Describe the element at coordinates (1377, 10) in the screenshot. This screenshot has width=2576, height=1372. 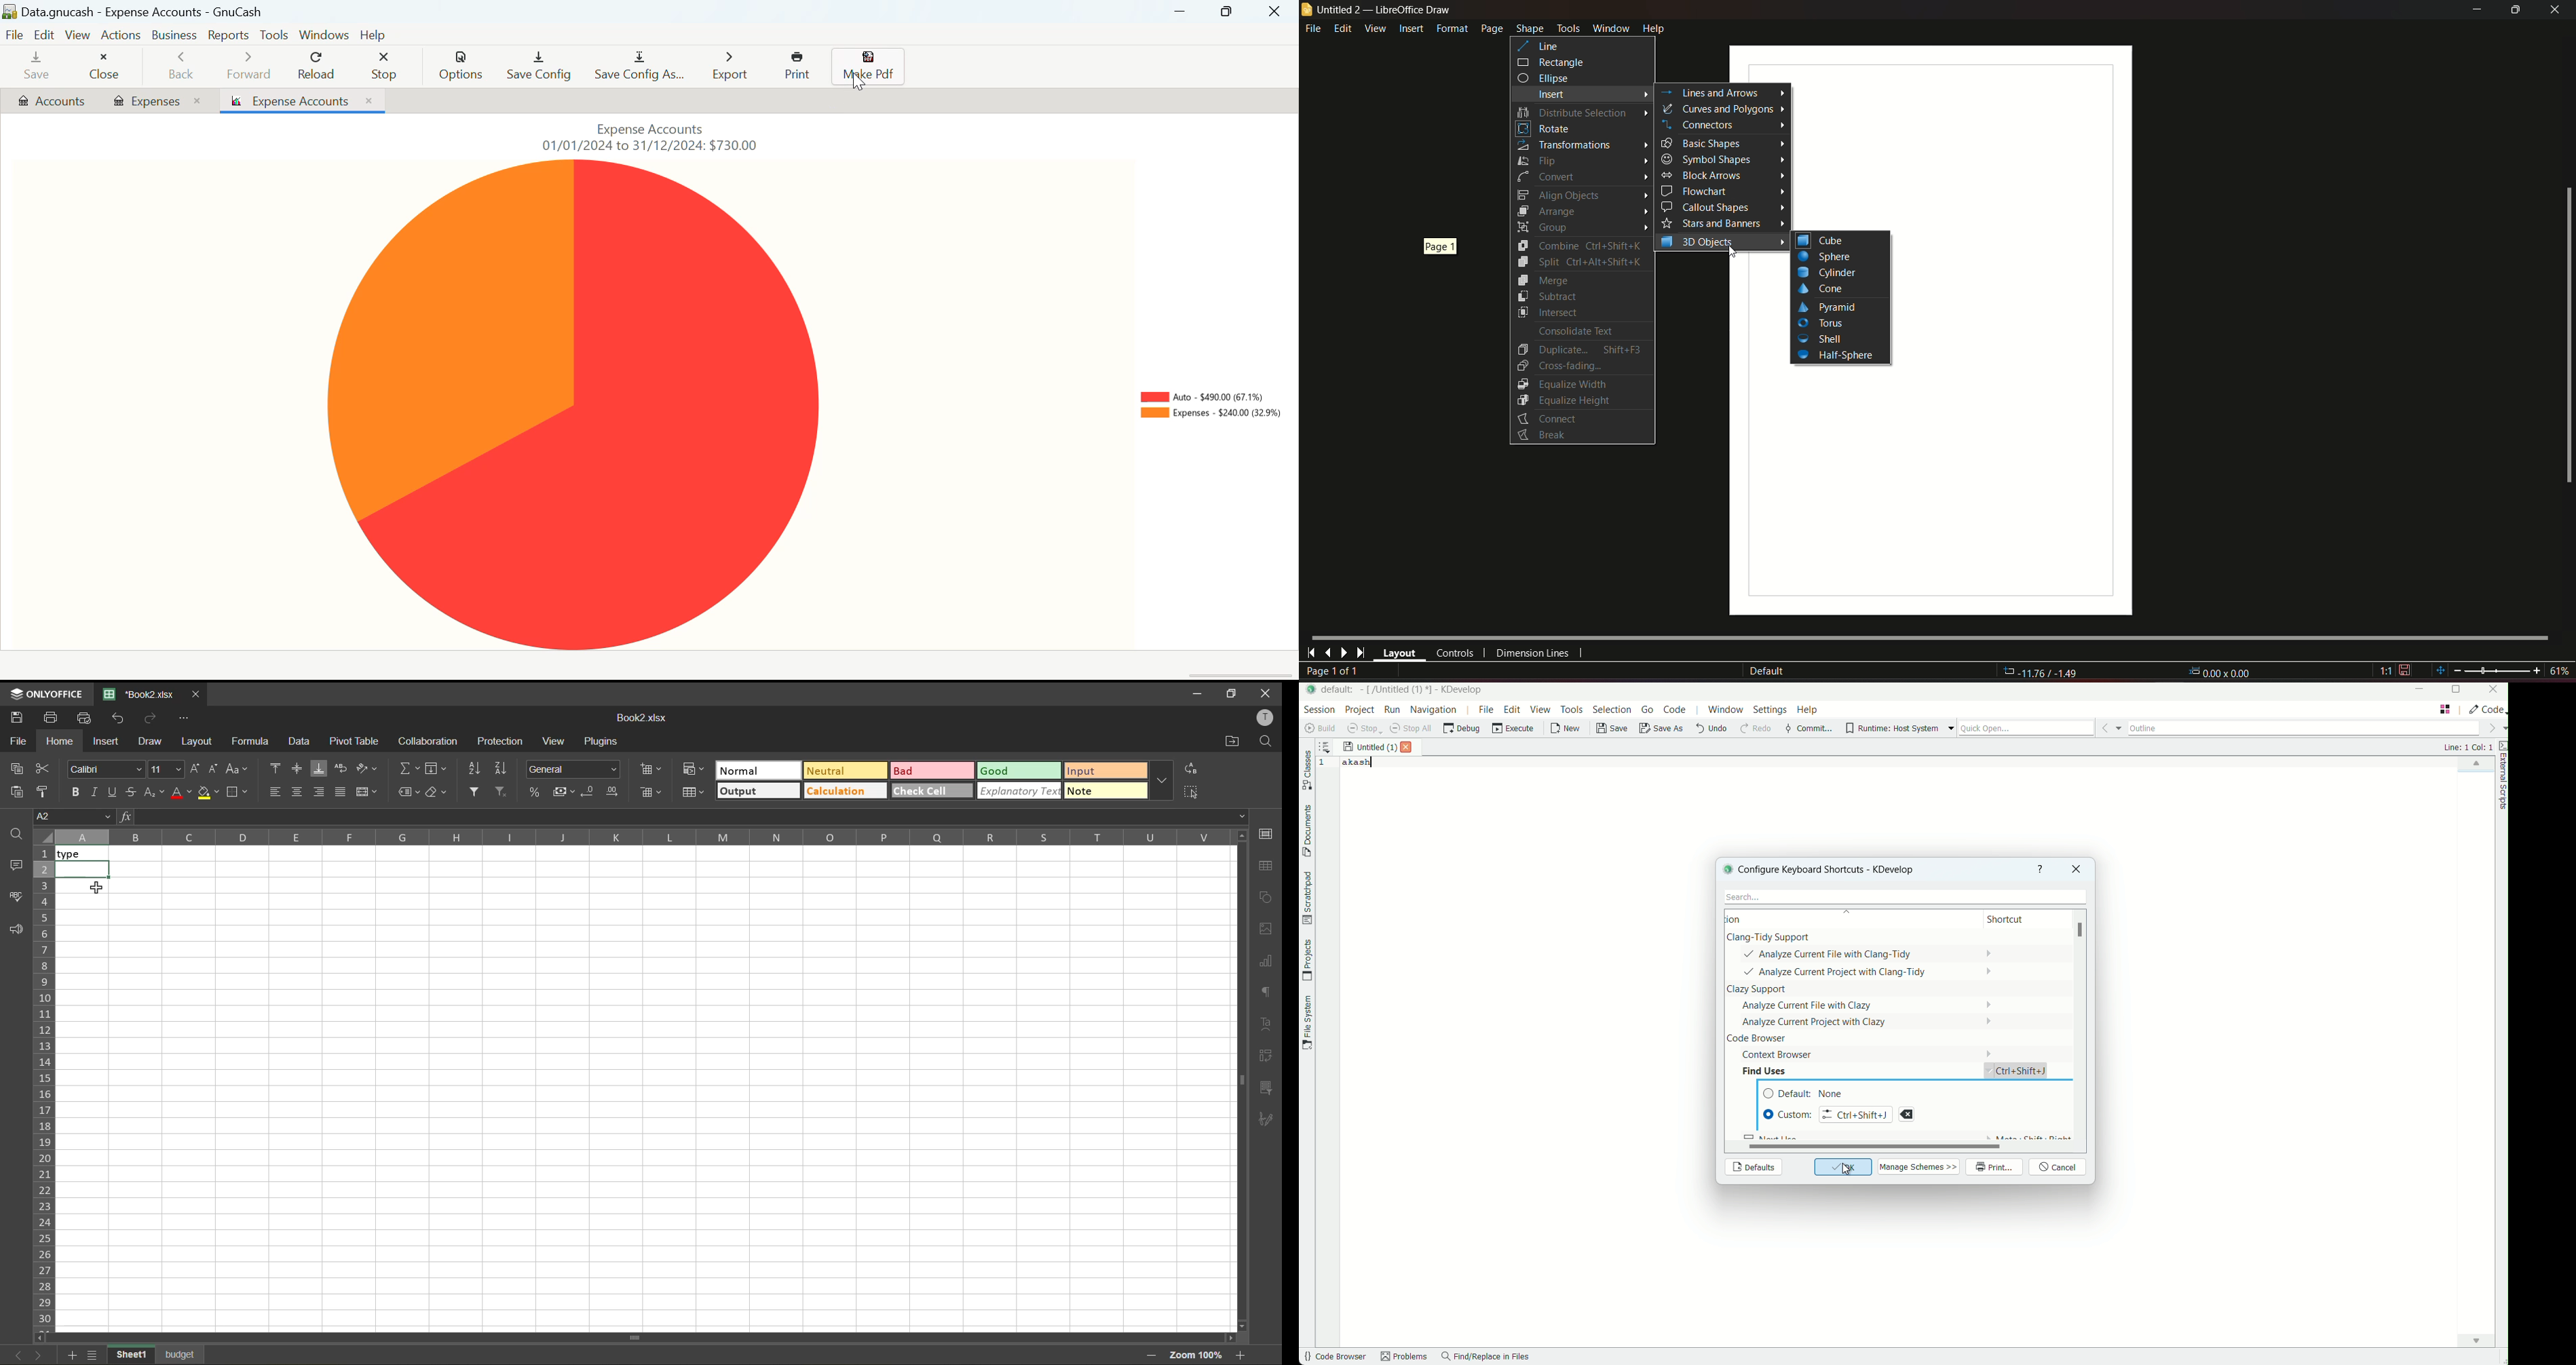
I see `untitled 2 - libreoffice draw` at that location.